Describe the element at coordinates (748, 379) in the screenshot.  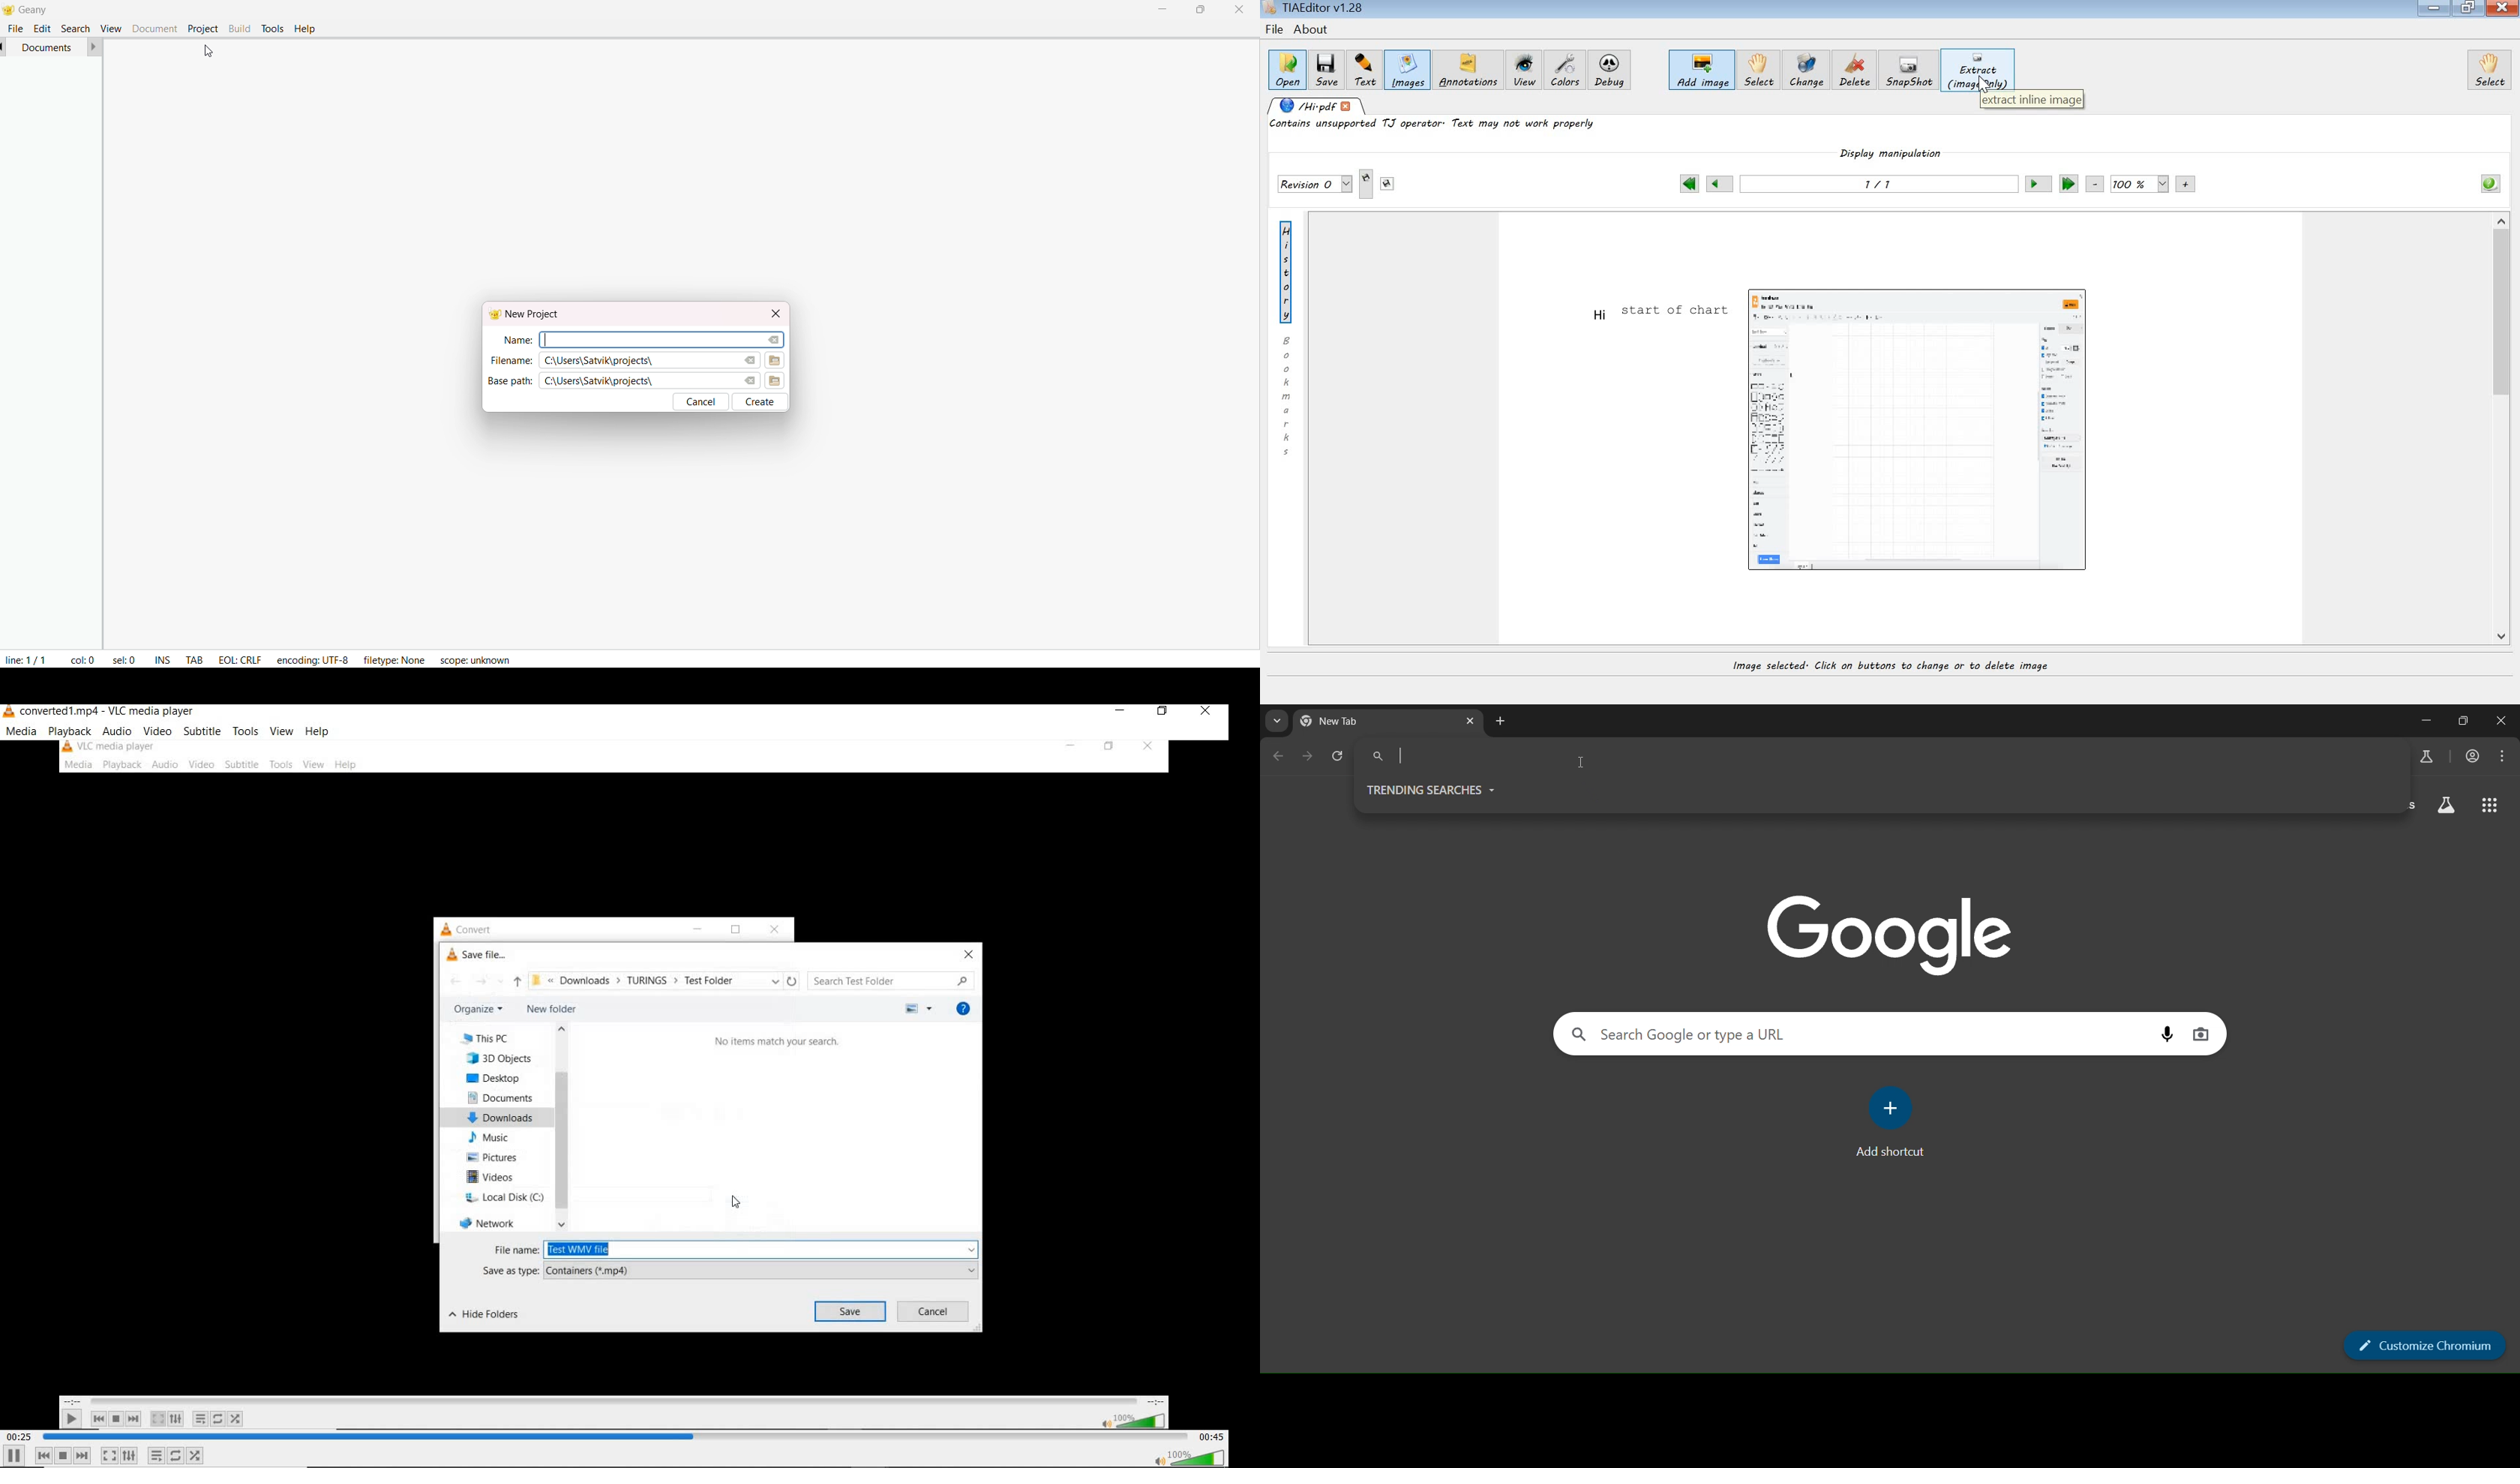
I see `clear file name` at that location.